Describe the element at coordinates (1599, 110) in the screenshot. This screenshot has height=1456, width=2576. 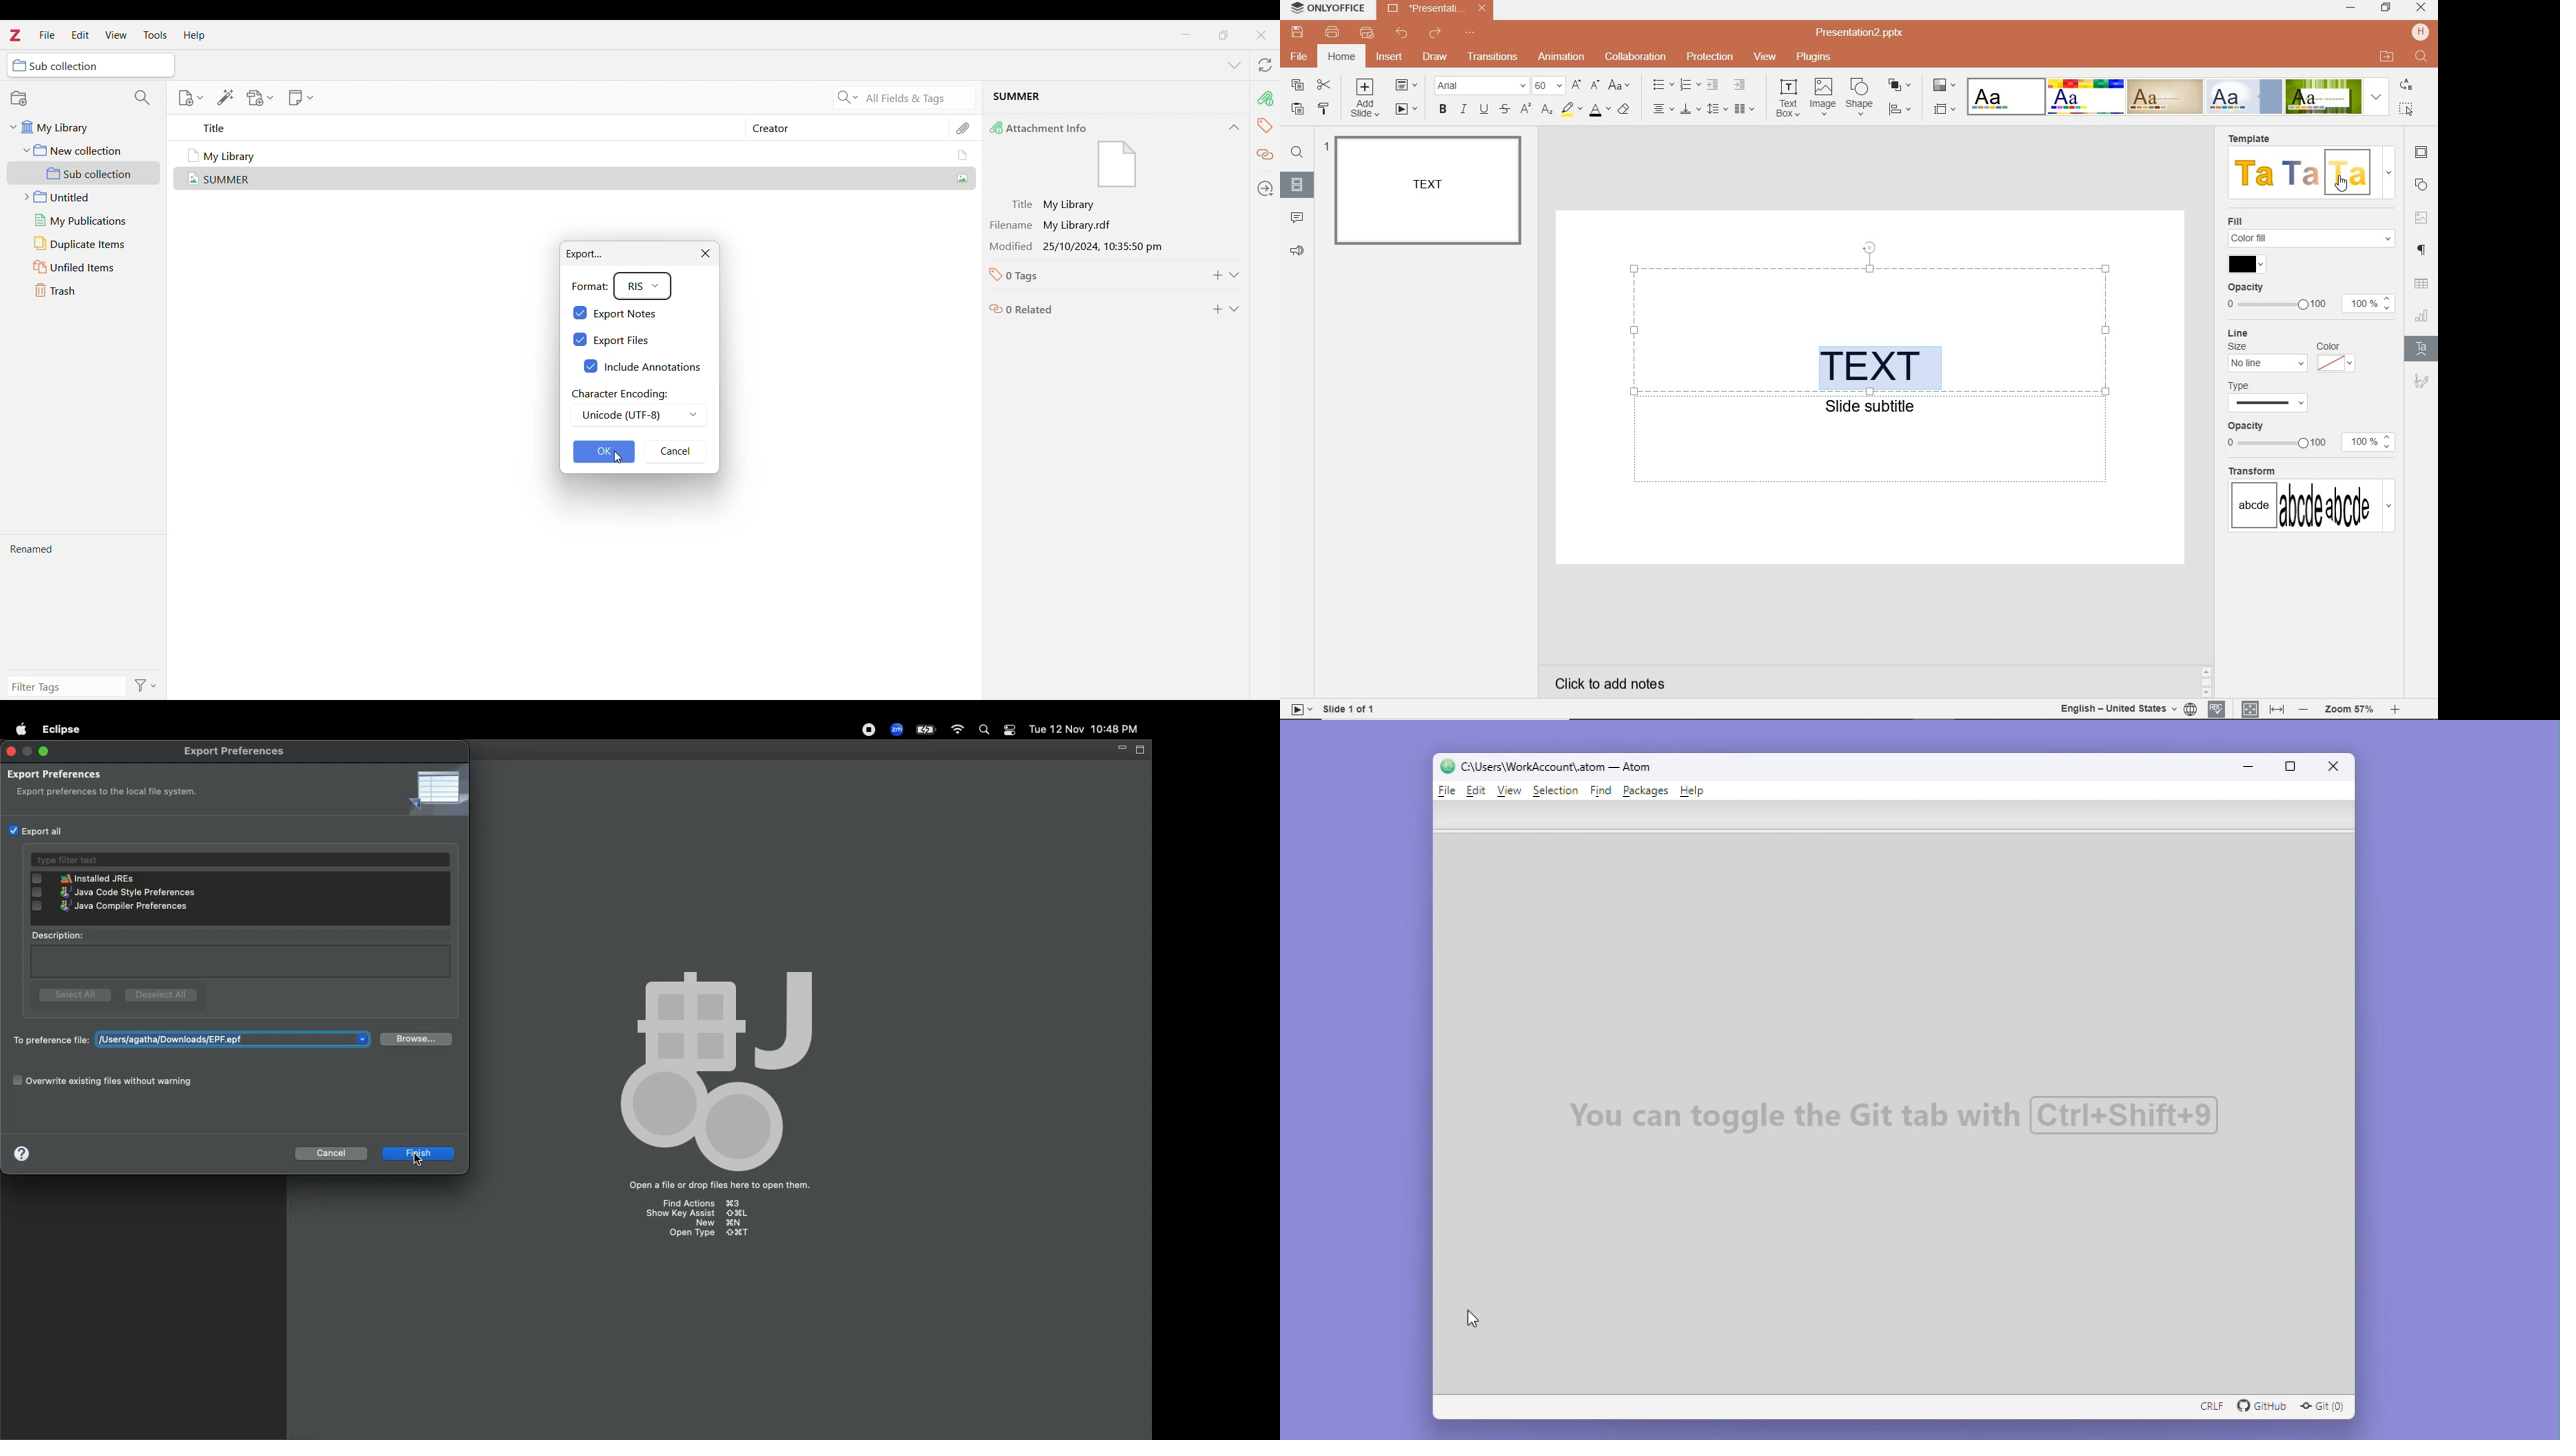
I see `FONT COLOR` at that location.